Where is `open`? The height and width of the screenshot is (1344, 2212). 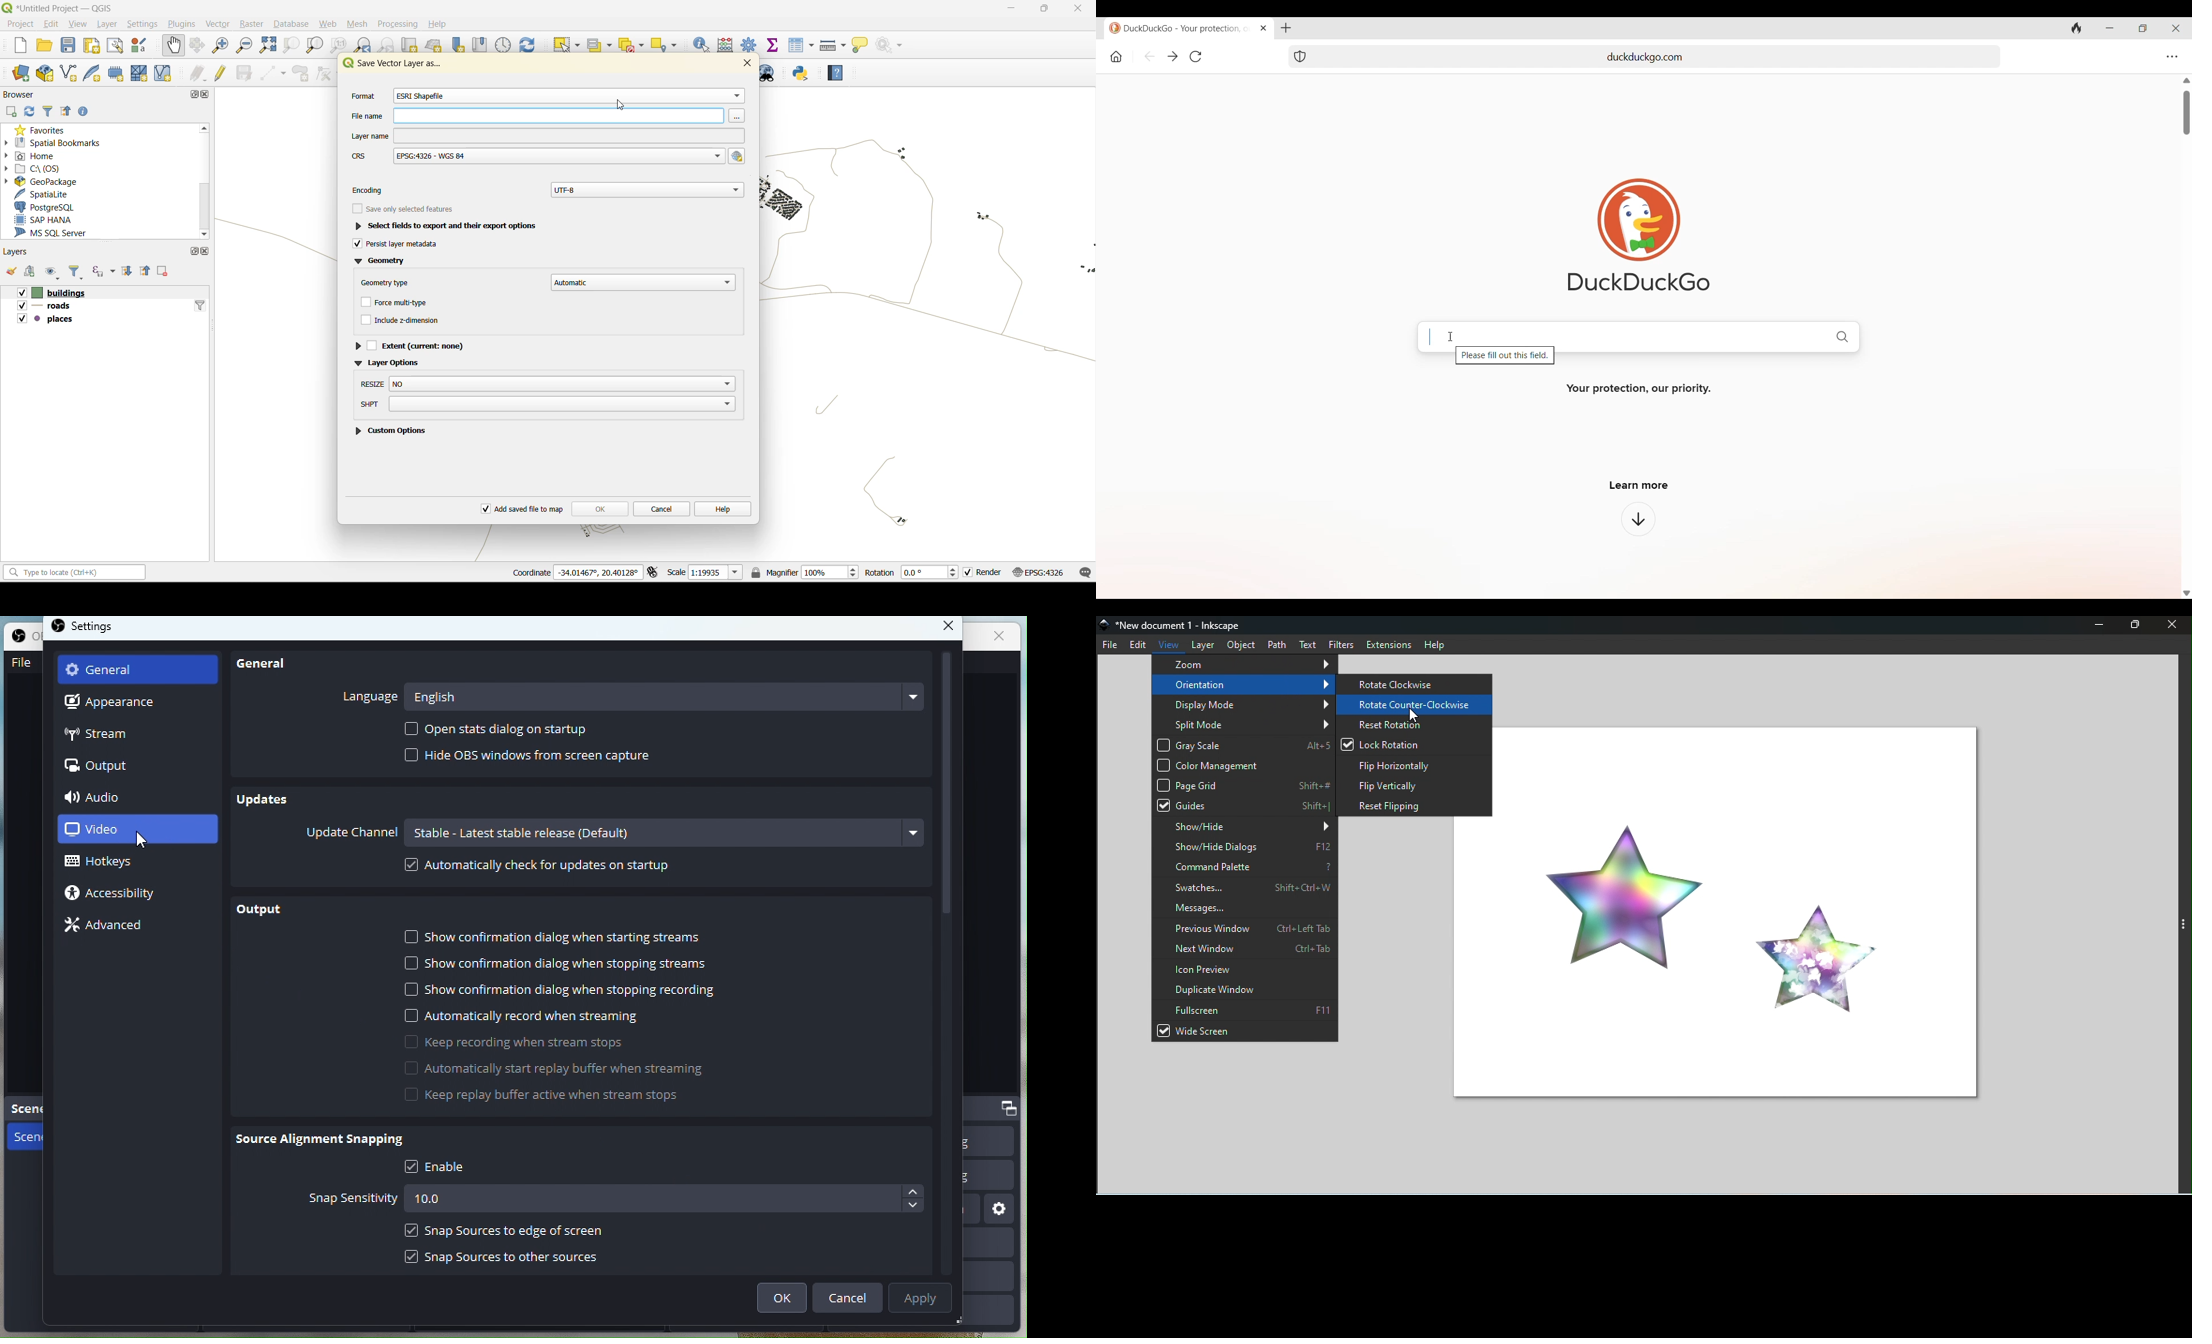 open is located at coordinates (10, 272).